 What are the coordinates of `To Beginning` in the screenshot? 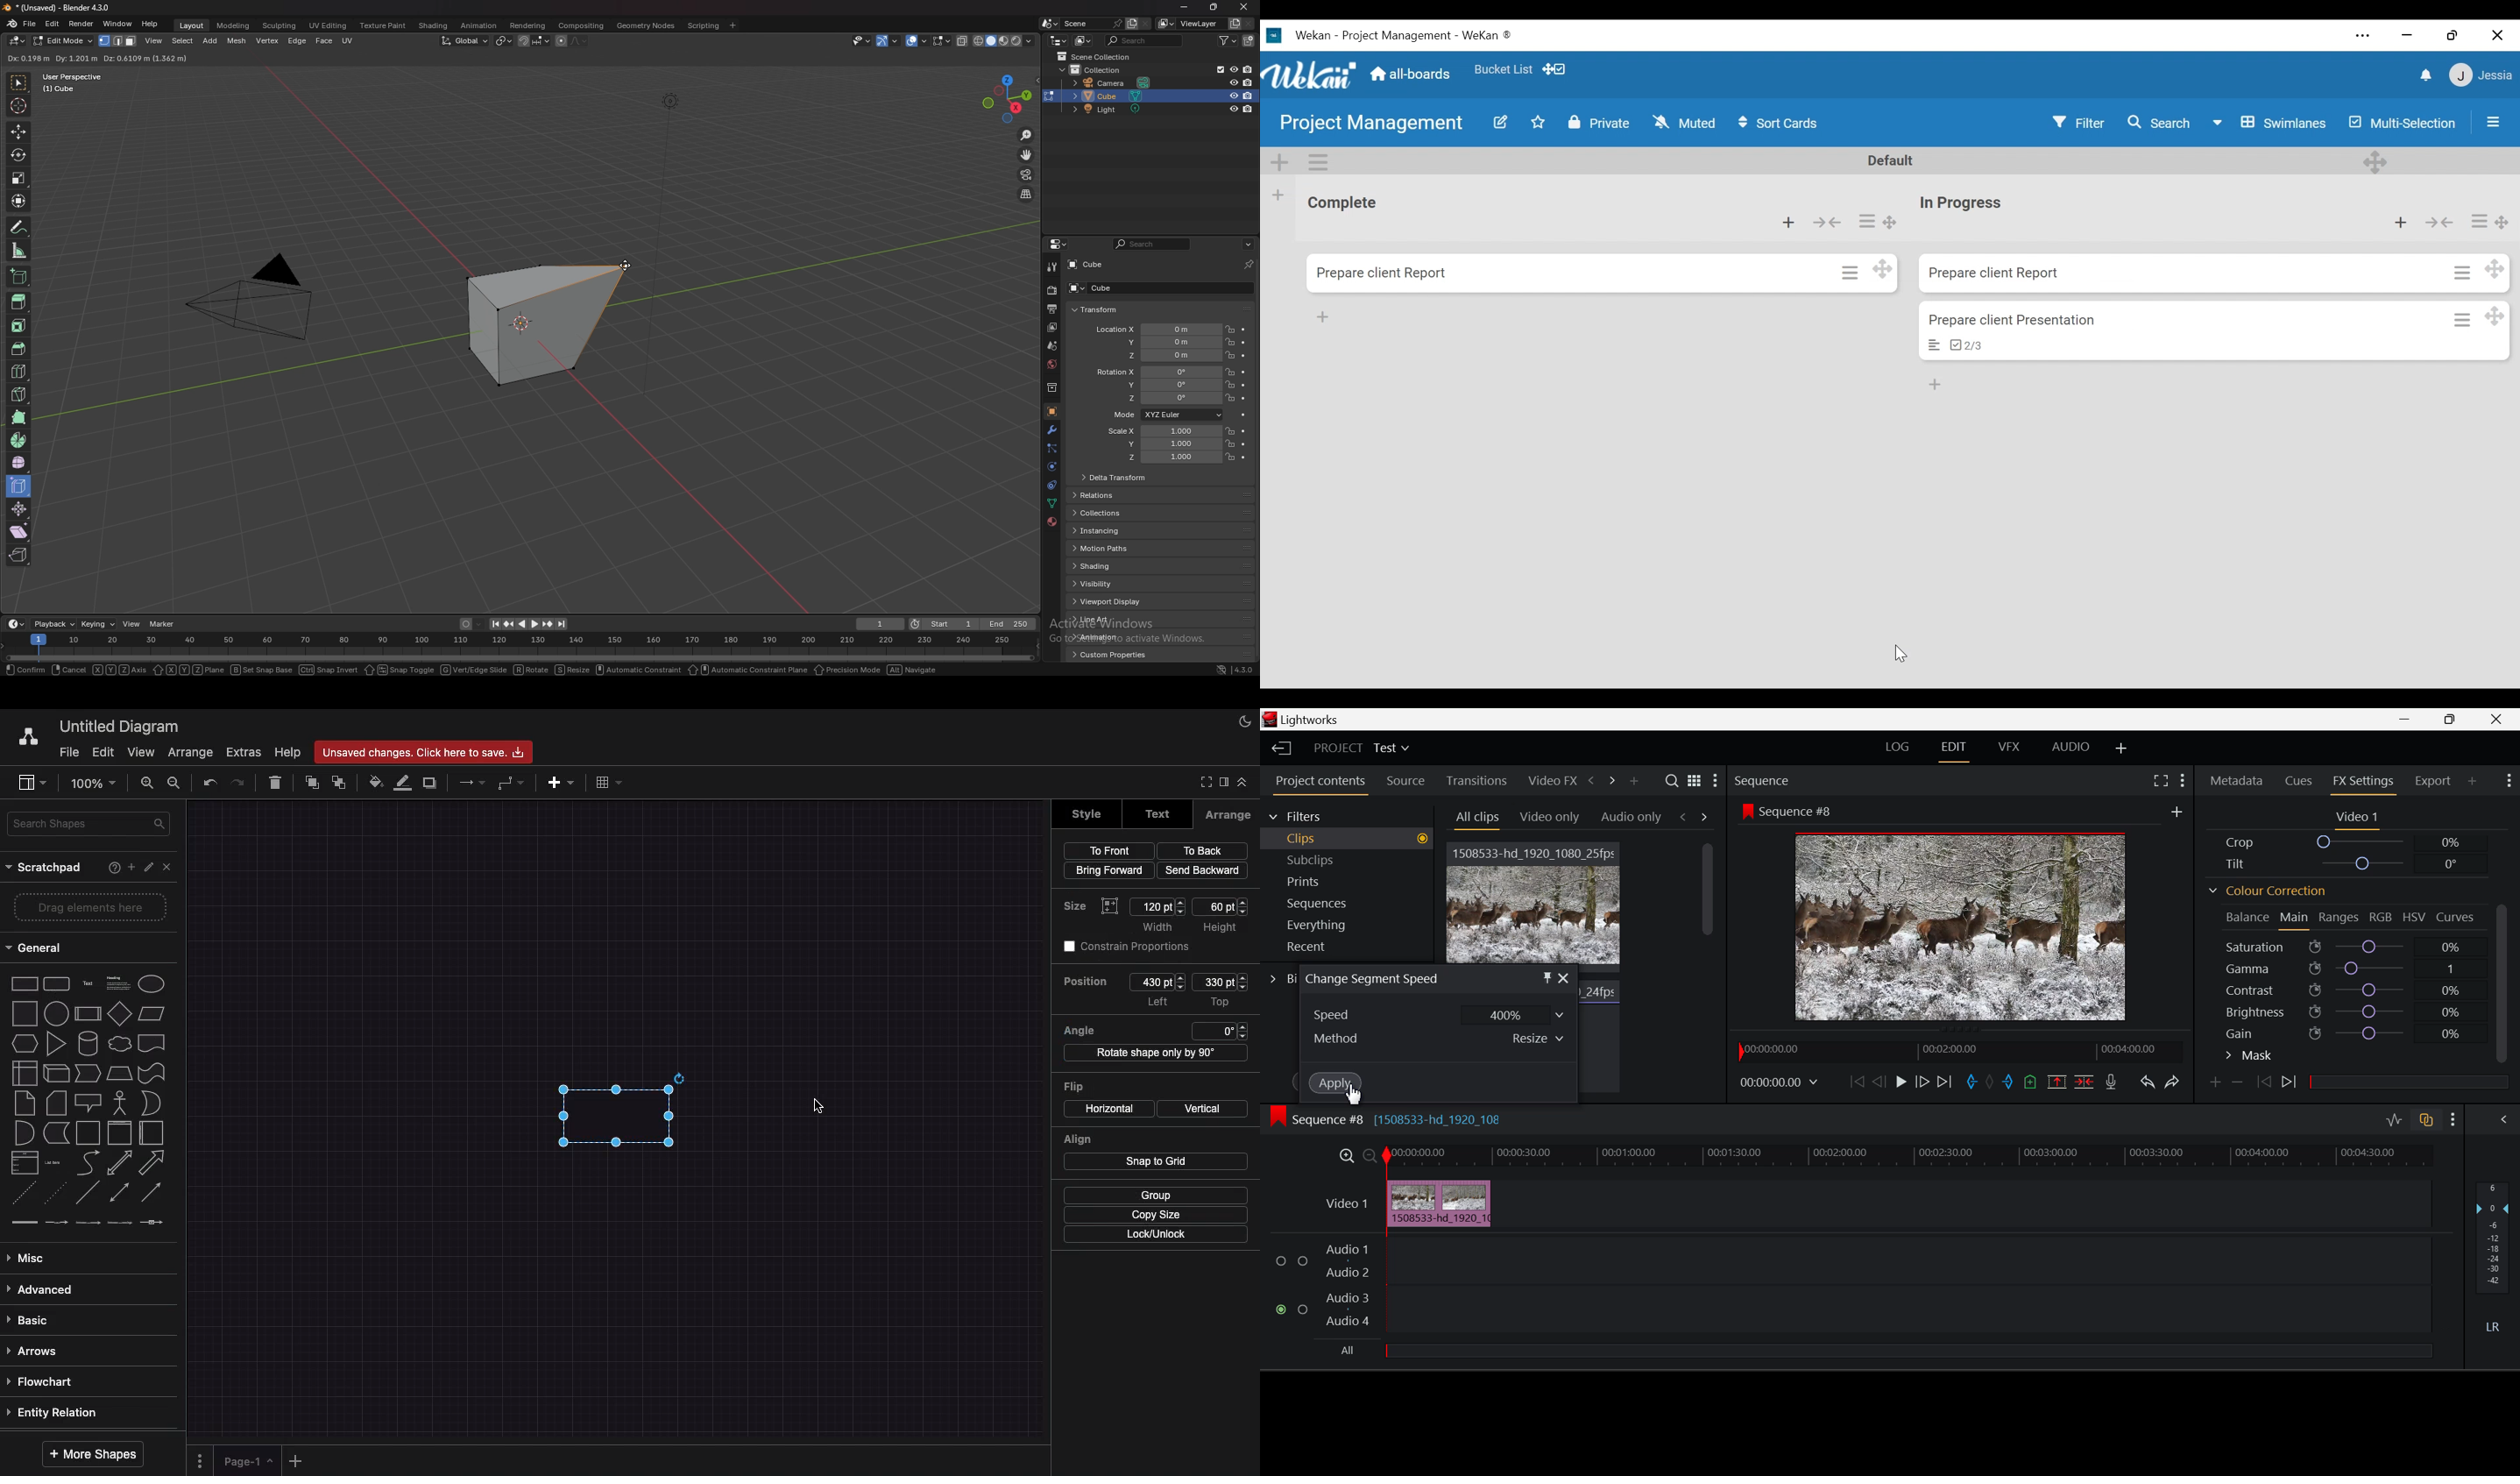 It's located at (1855, 1083).